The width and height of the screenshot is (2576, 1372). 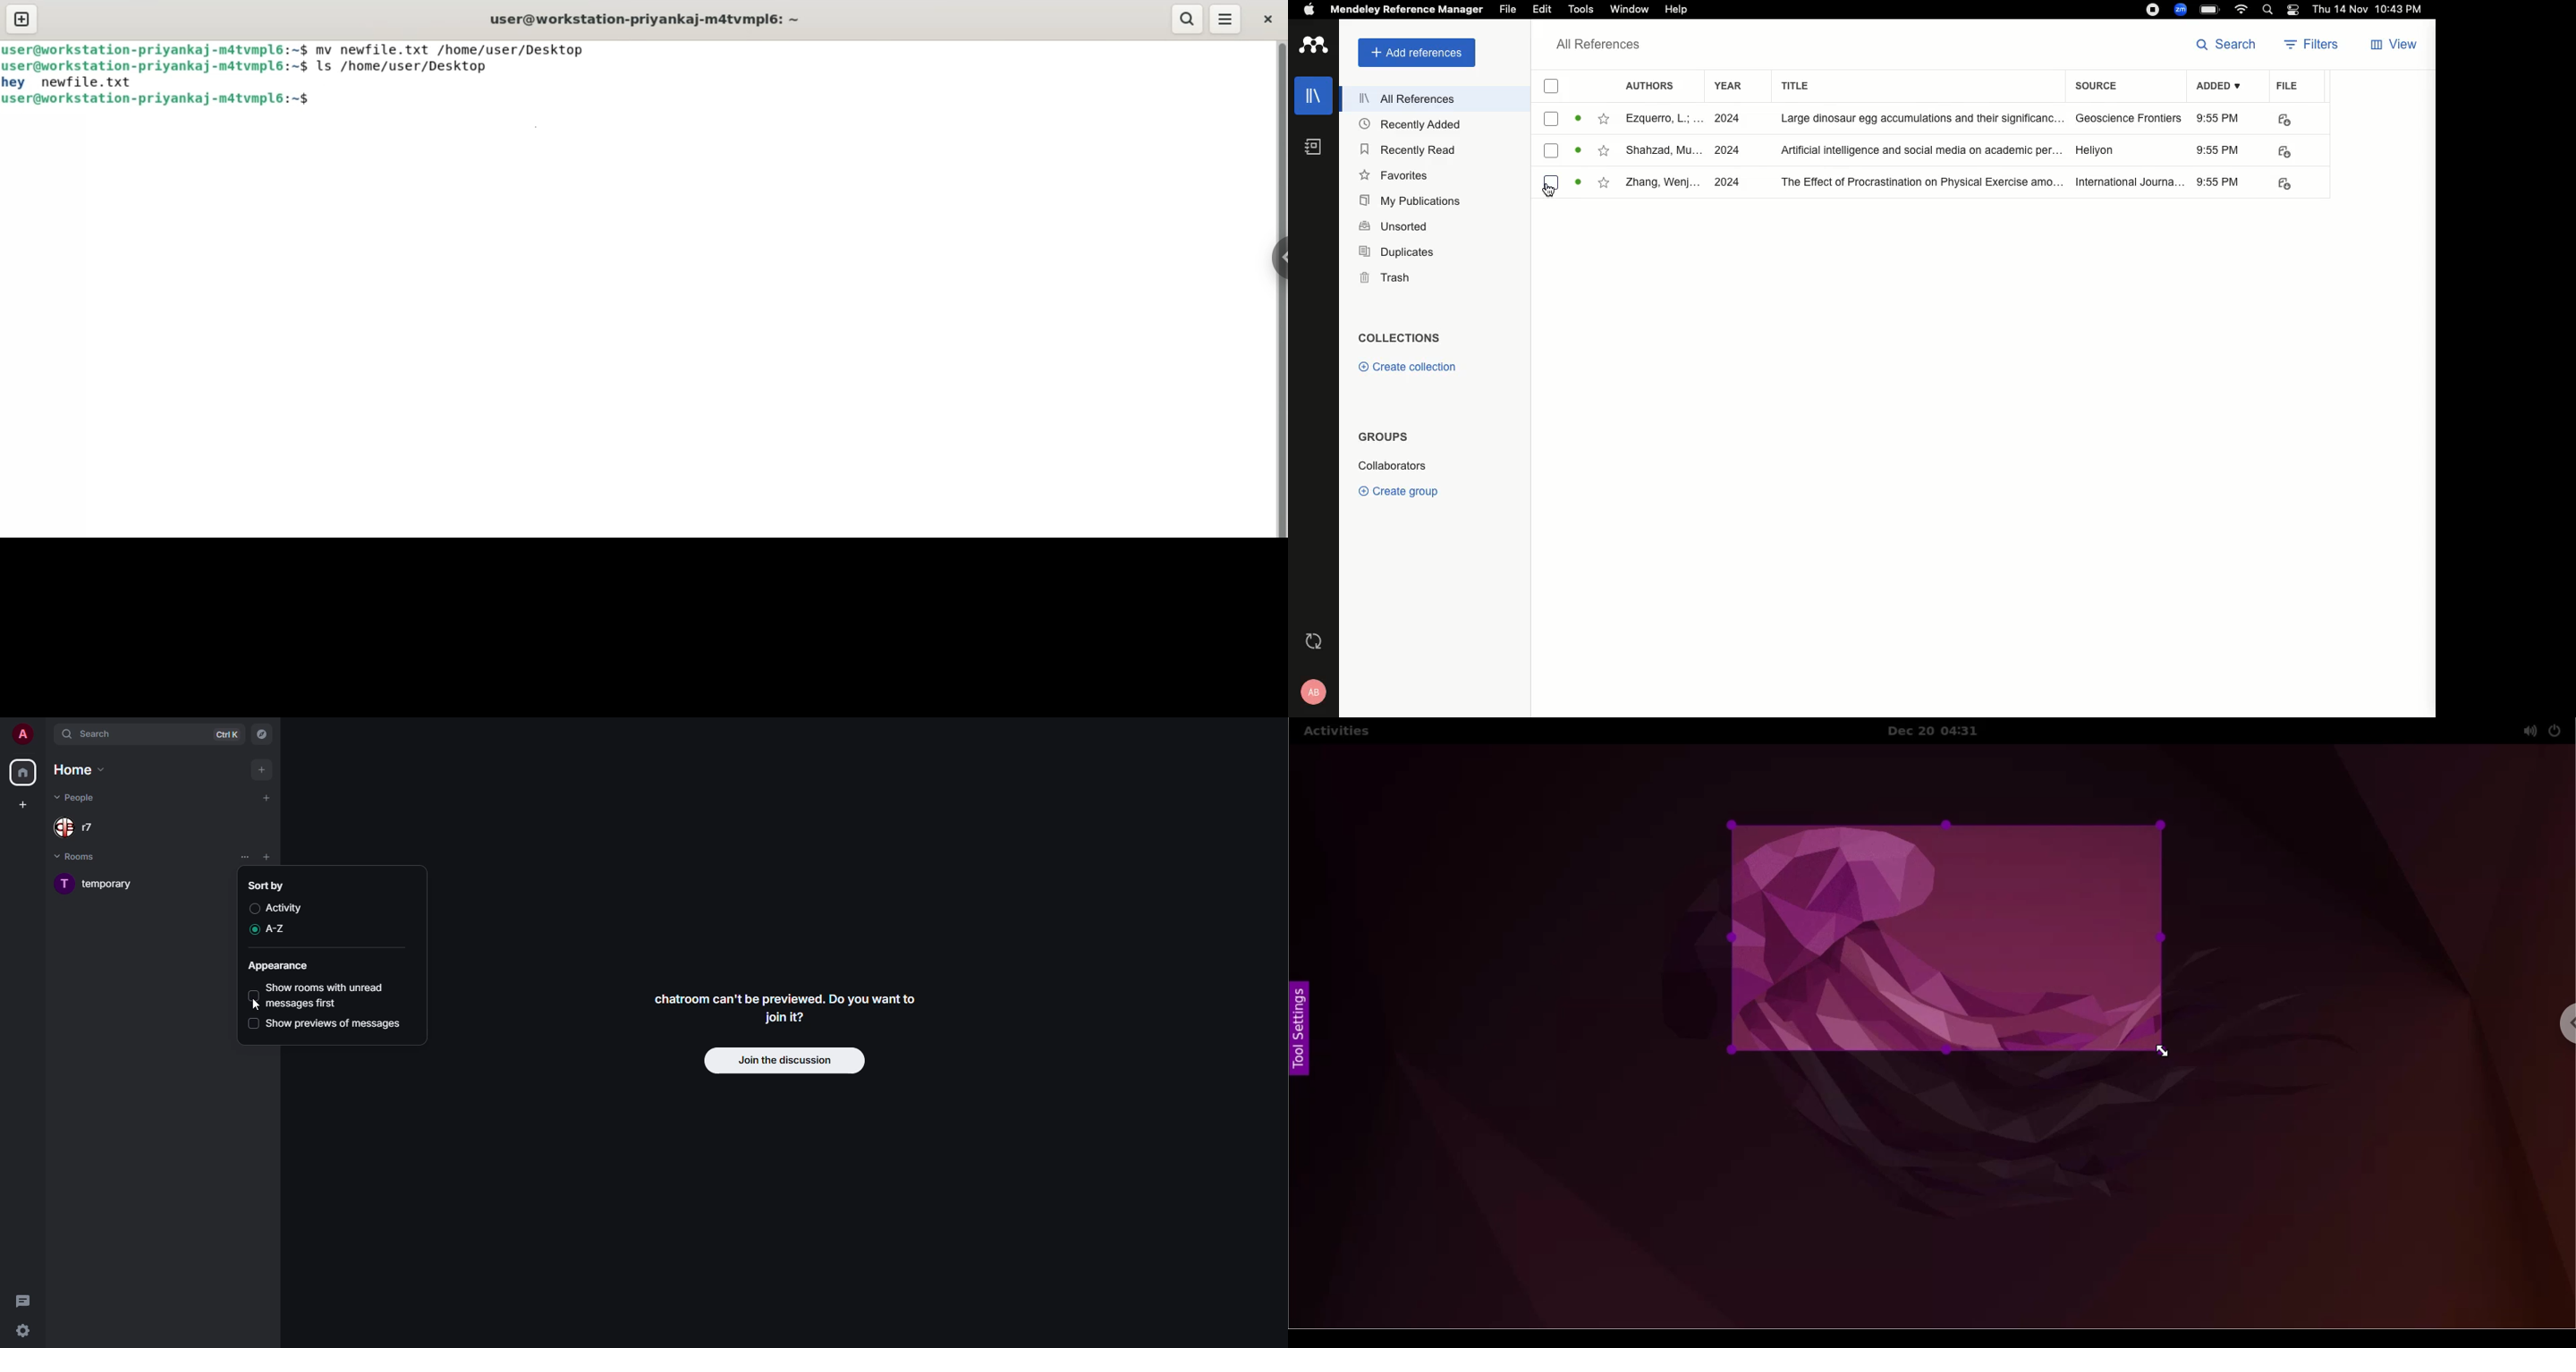 What do you see at coordinates (2101, 88) in the screenshot?
I see `Source` at bounding box center [2101, 88].